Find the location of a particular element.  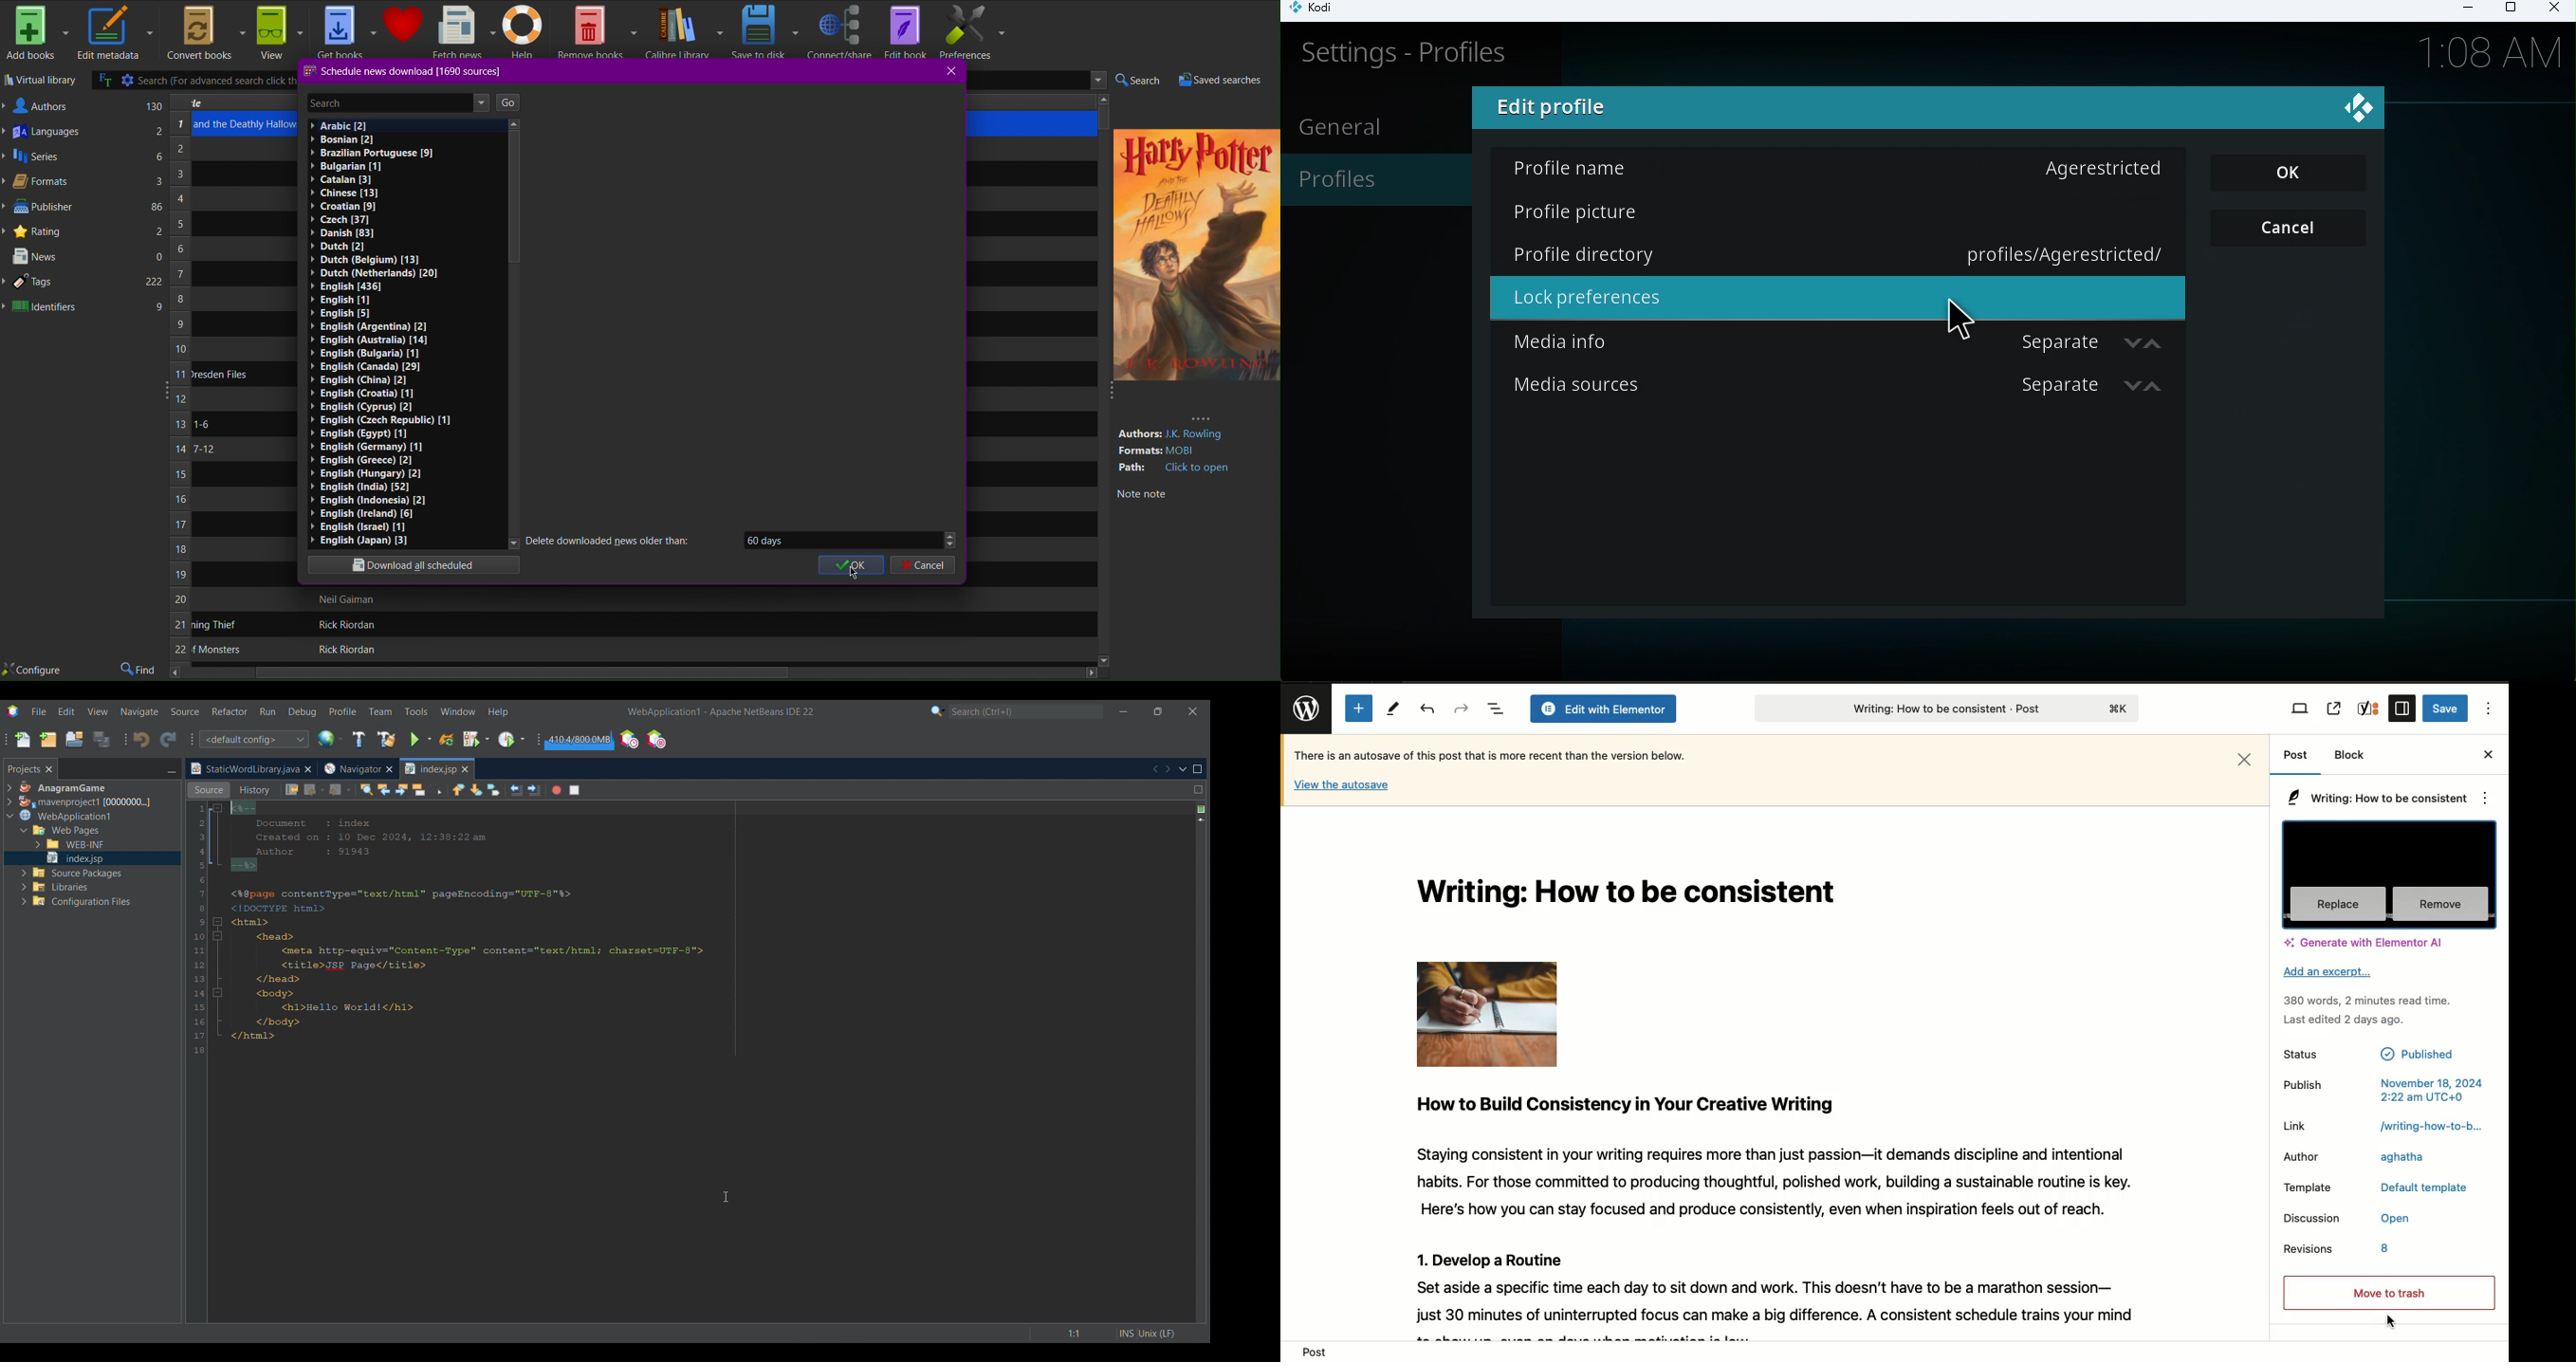

Arabic [2] is located at coordinates (337, 126).